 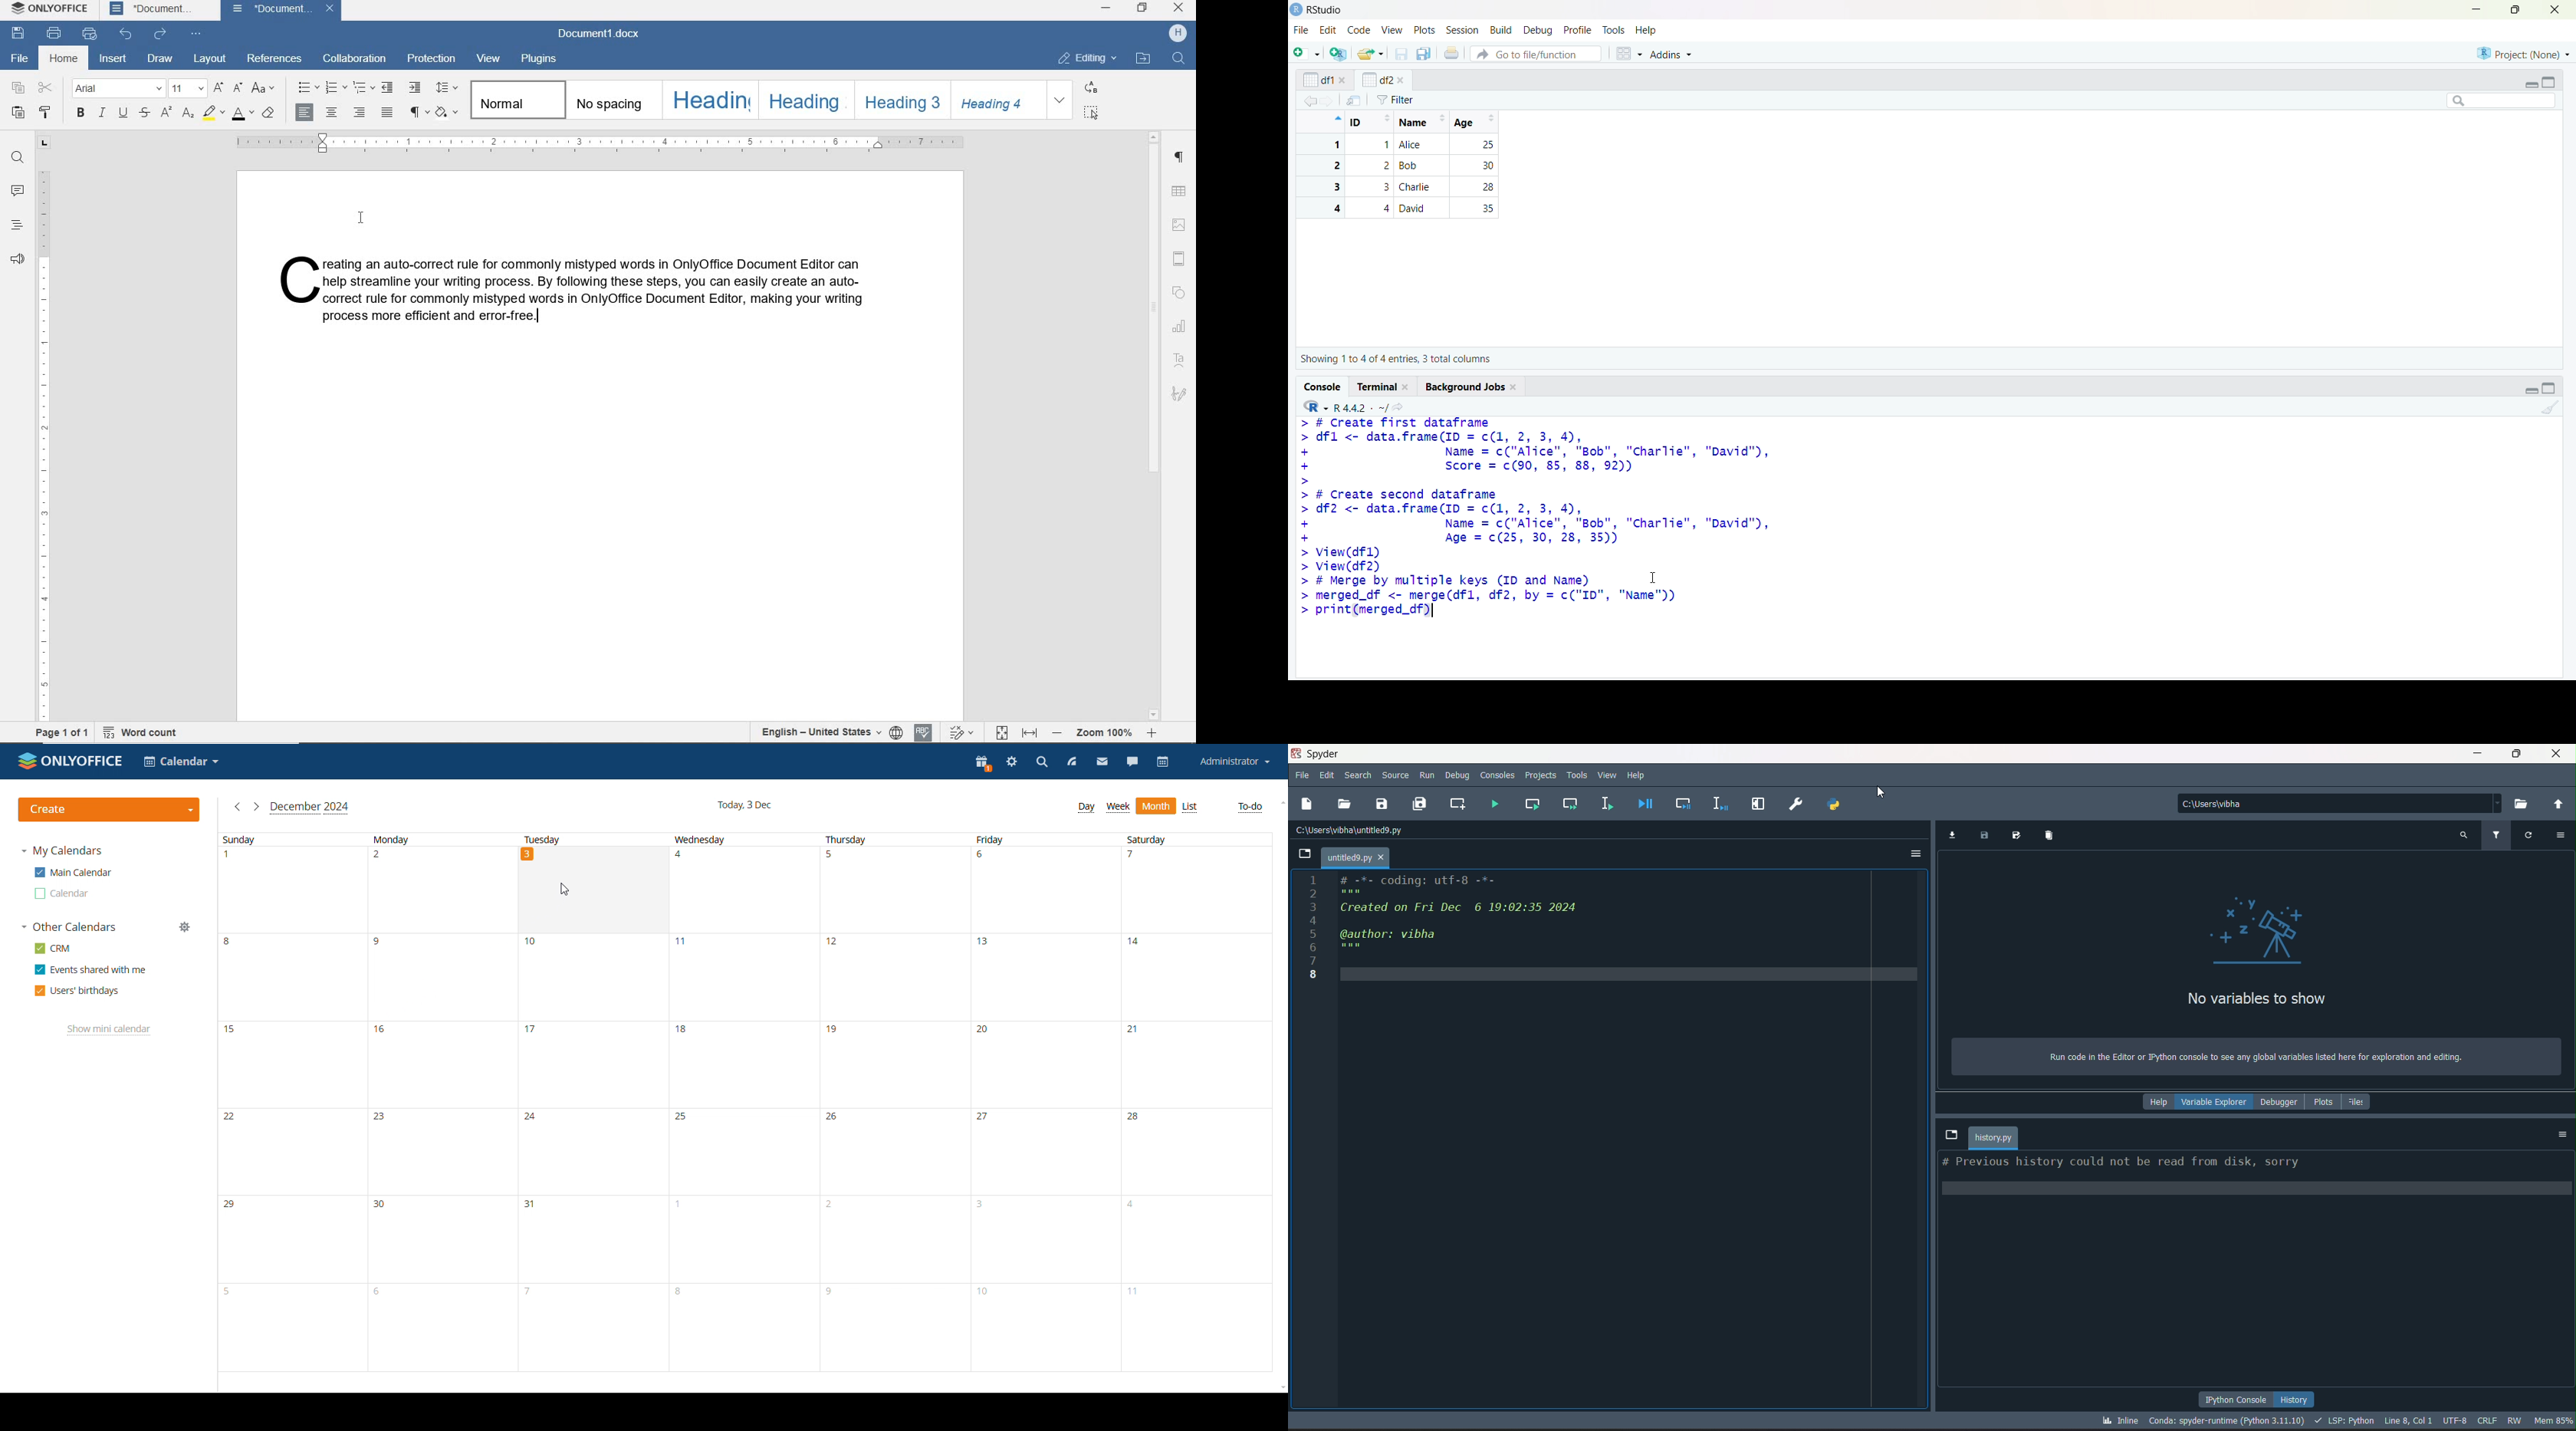 What do you see at coordinates (189, 89) in the screenshot?
I see `FONT SIZE` at bounding box center [189, 89].